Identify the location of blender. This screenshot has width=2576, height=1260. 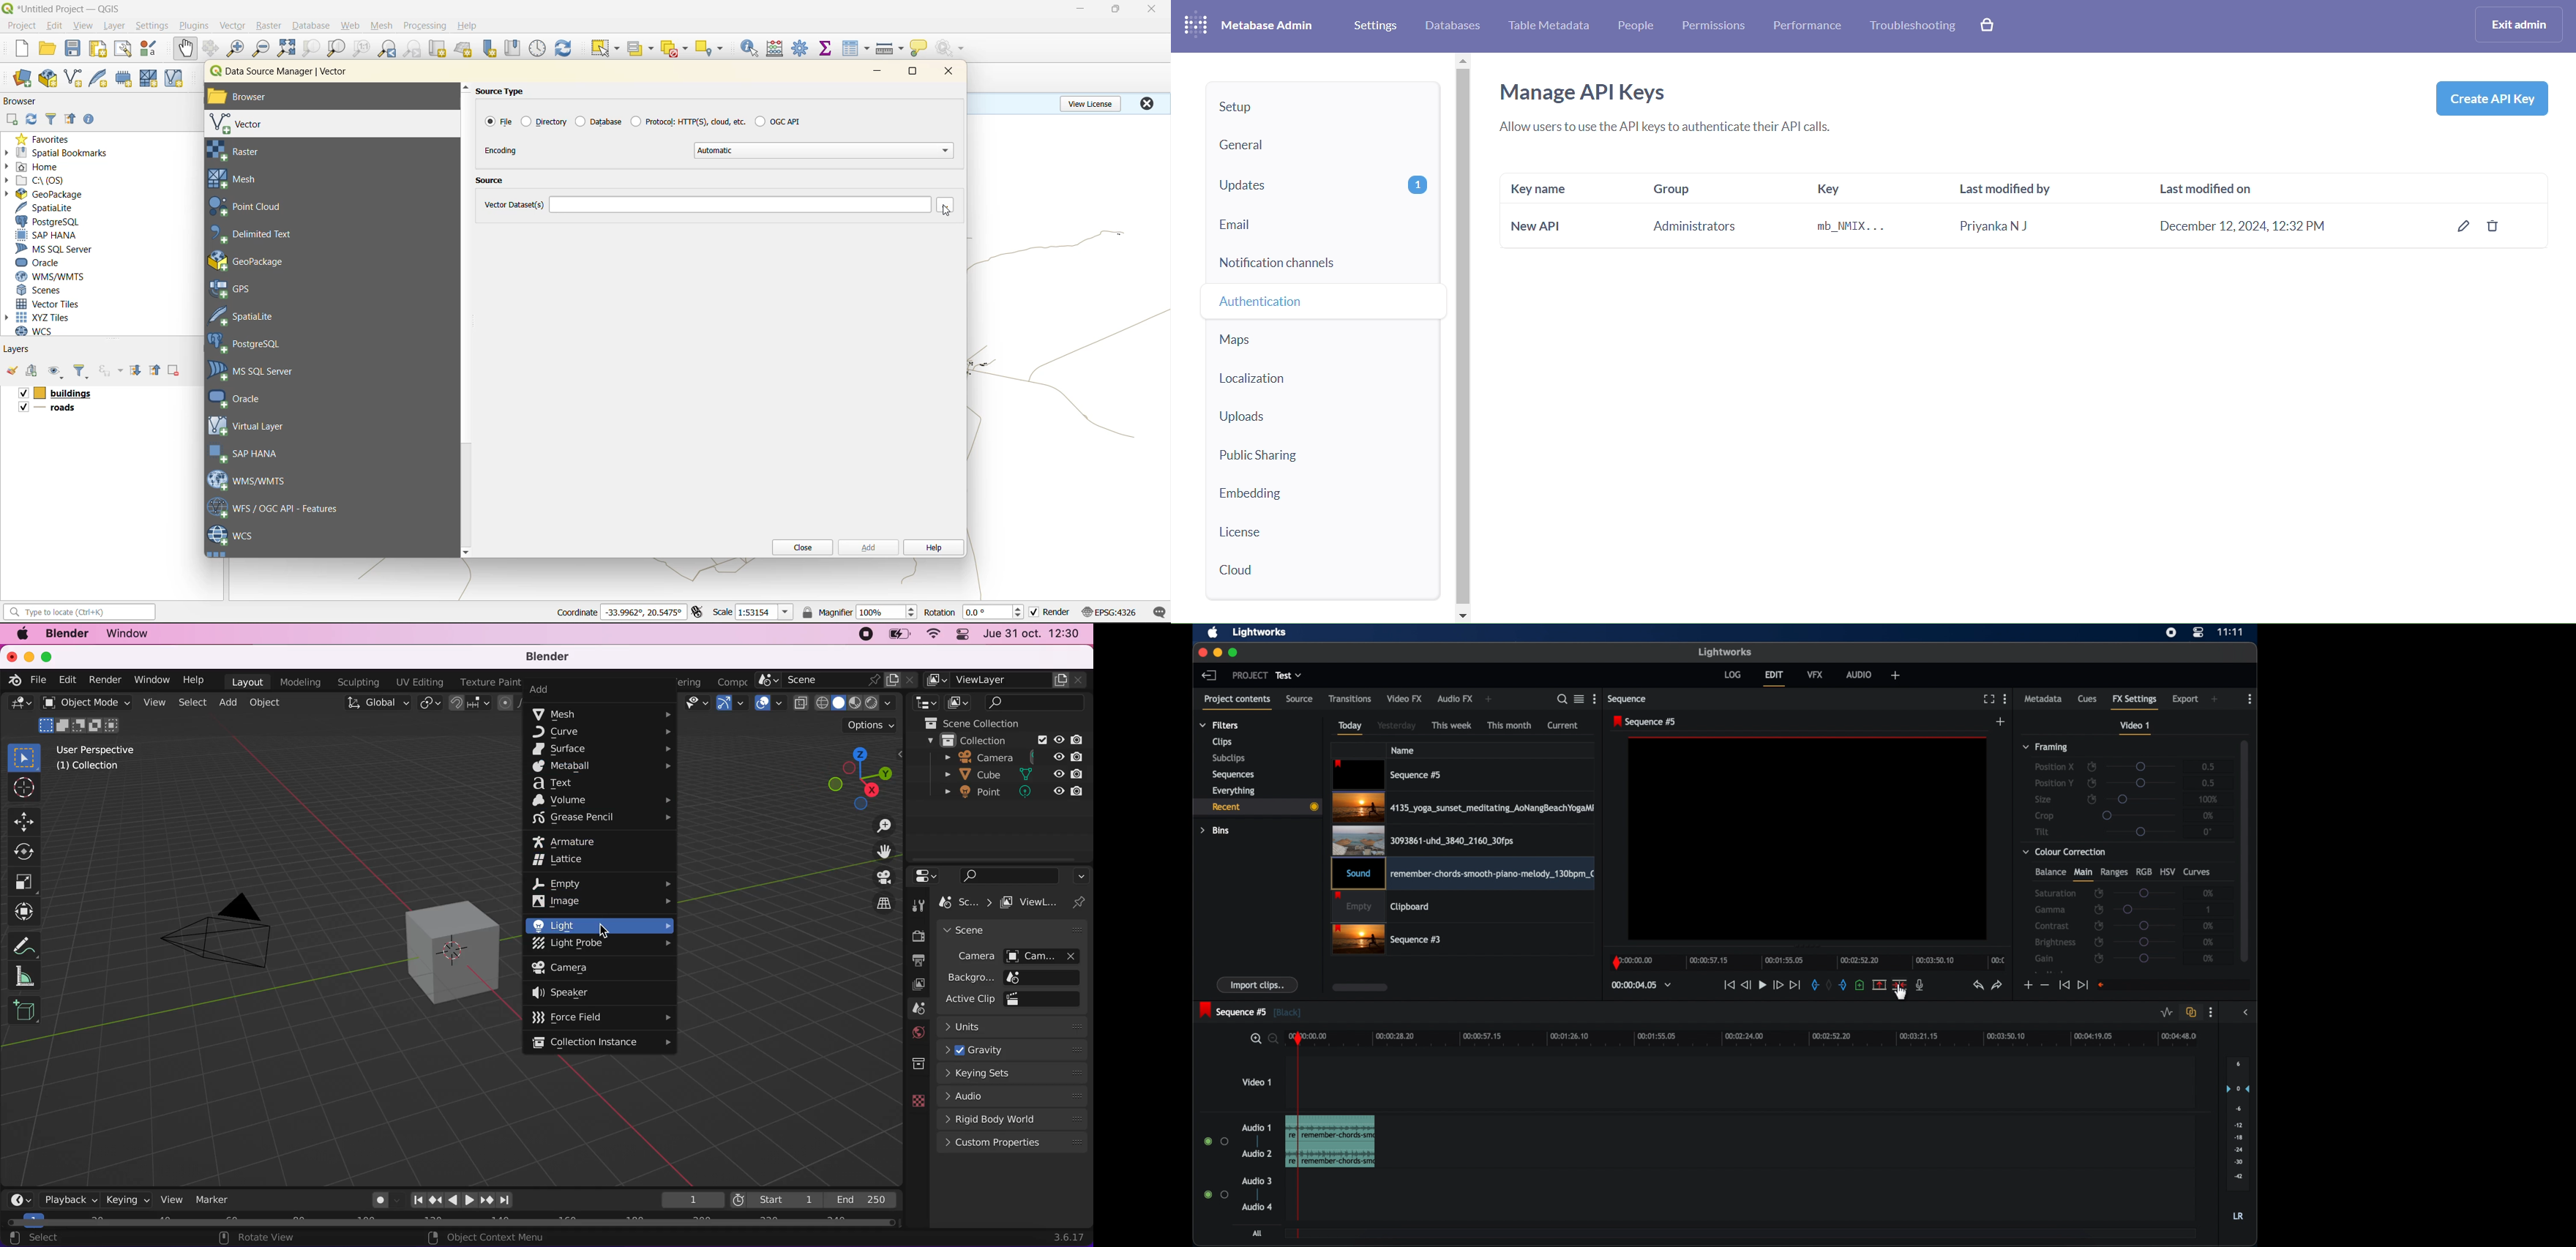
(553, 657).